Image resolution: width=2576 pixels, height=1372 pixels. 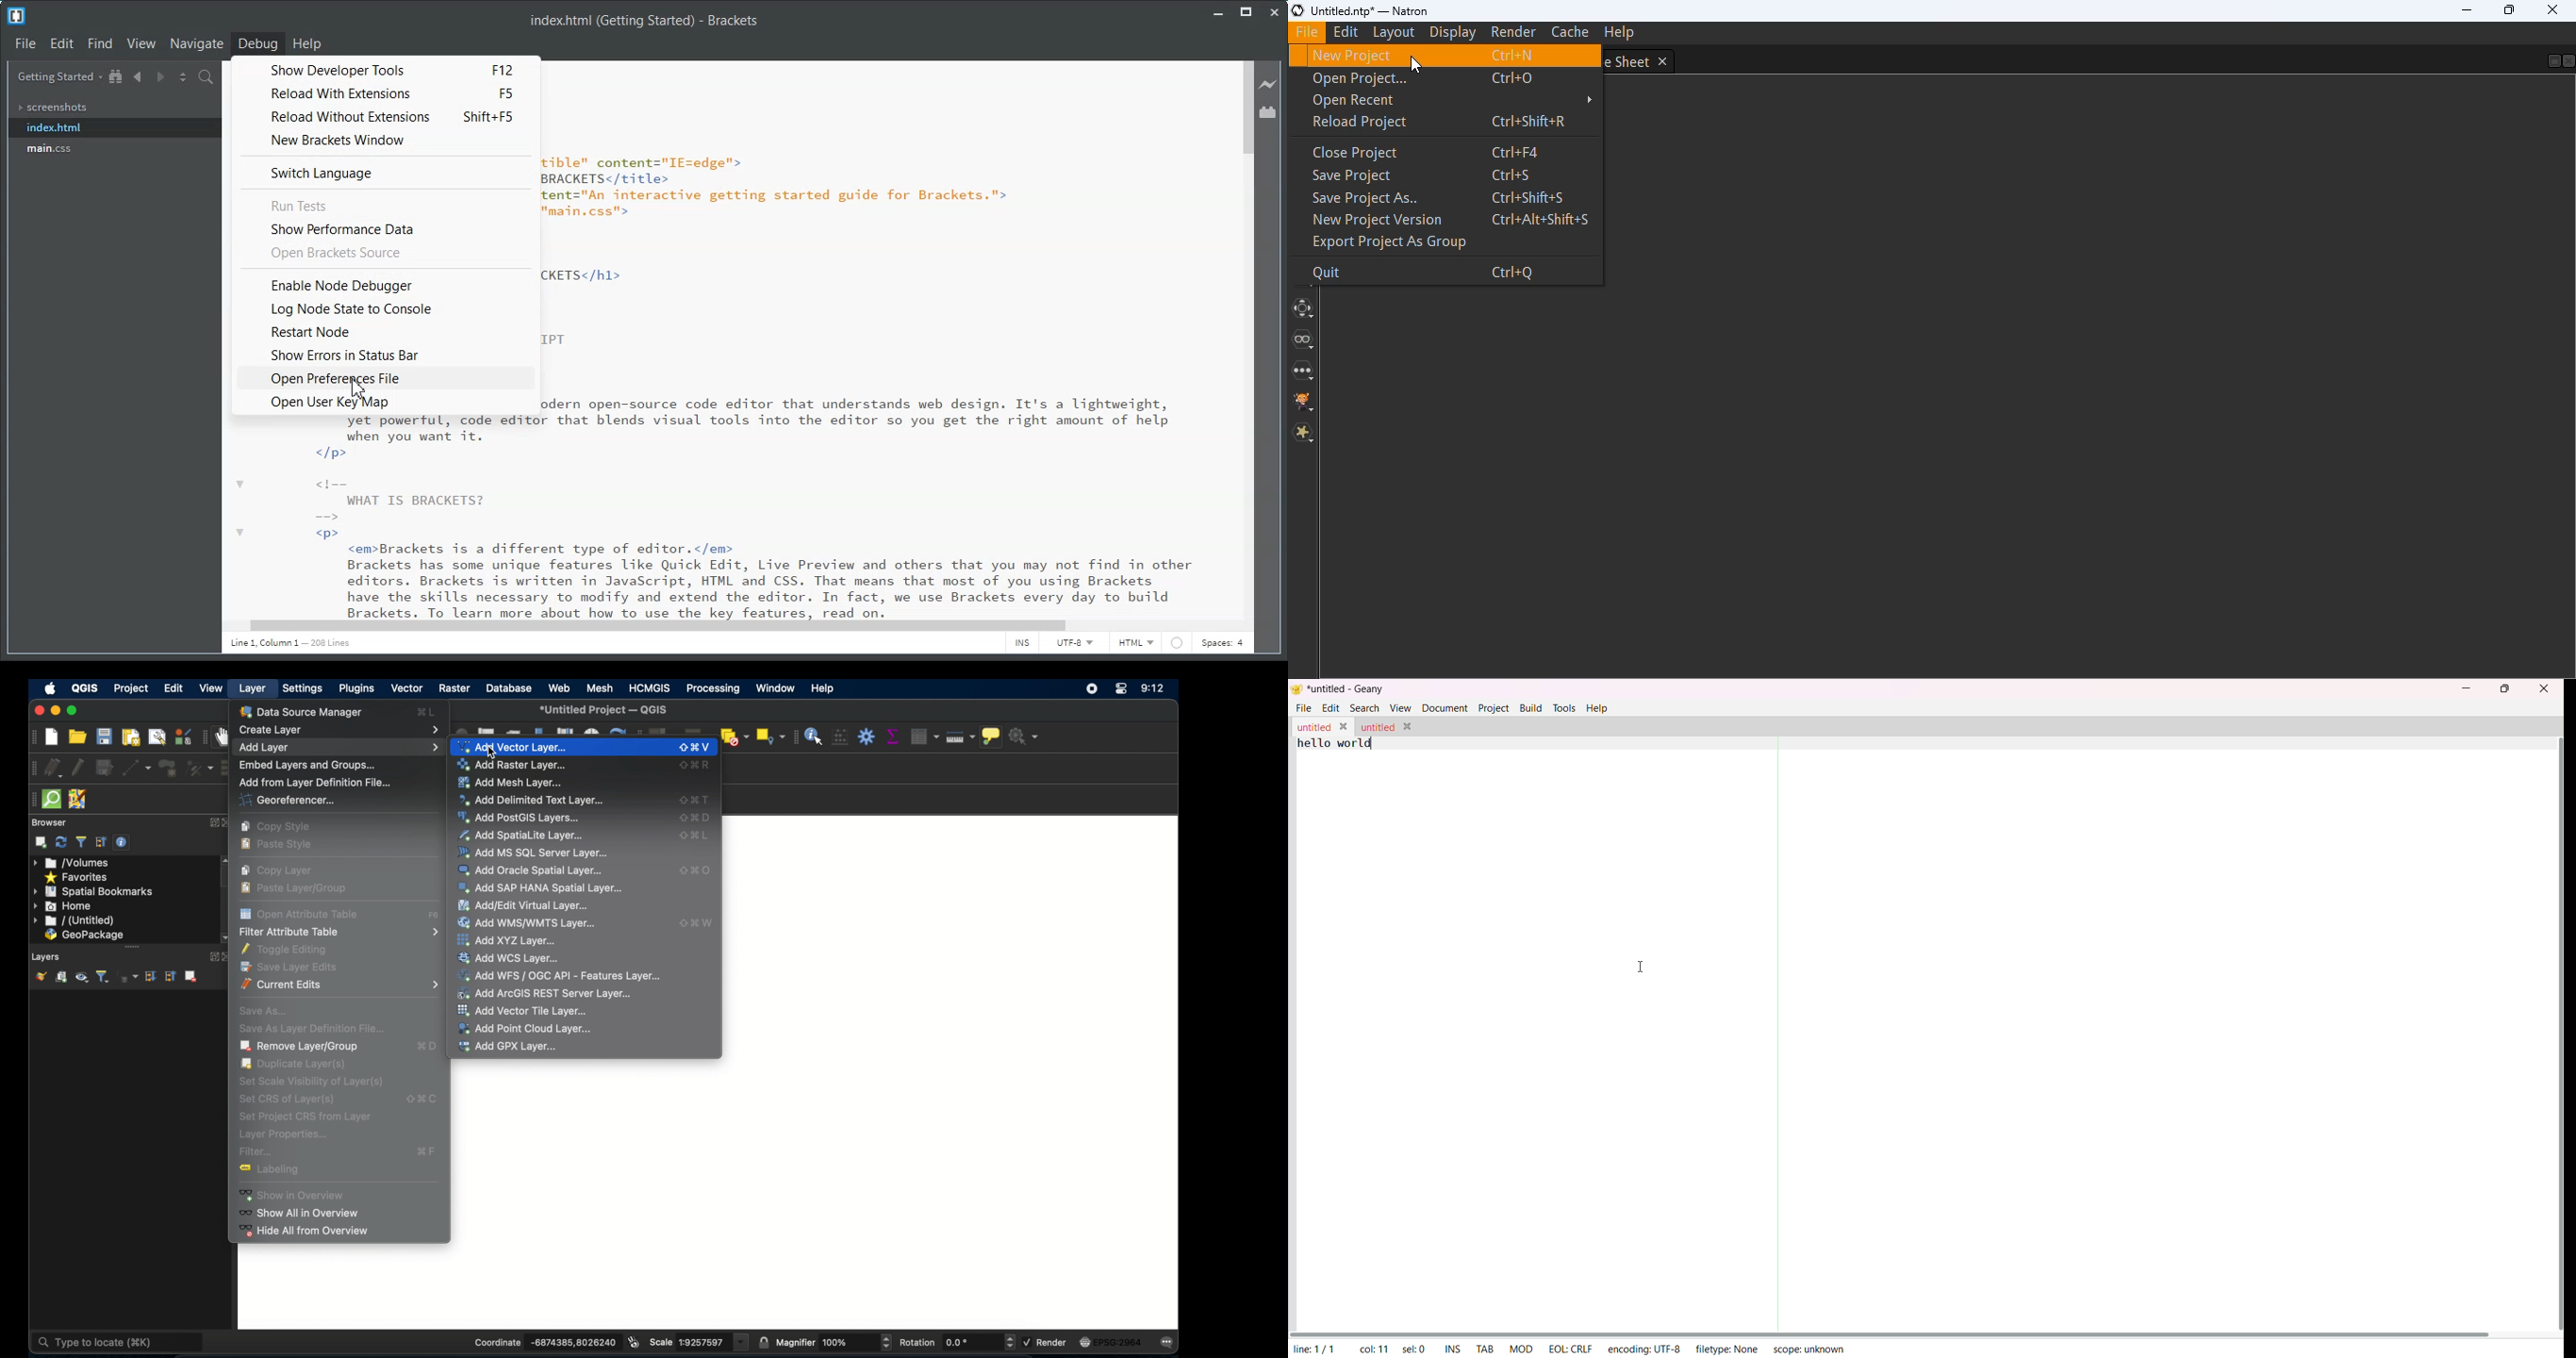 What do you see at coordinates (1570, 1349) in the screenshot?
I see `EOL: CRLF` at bounding box center [1570, 1349].